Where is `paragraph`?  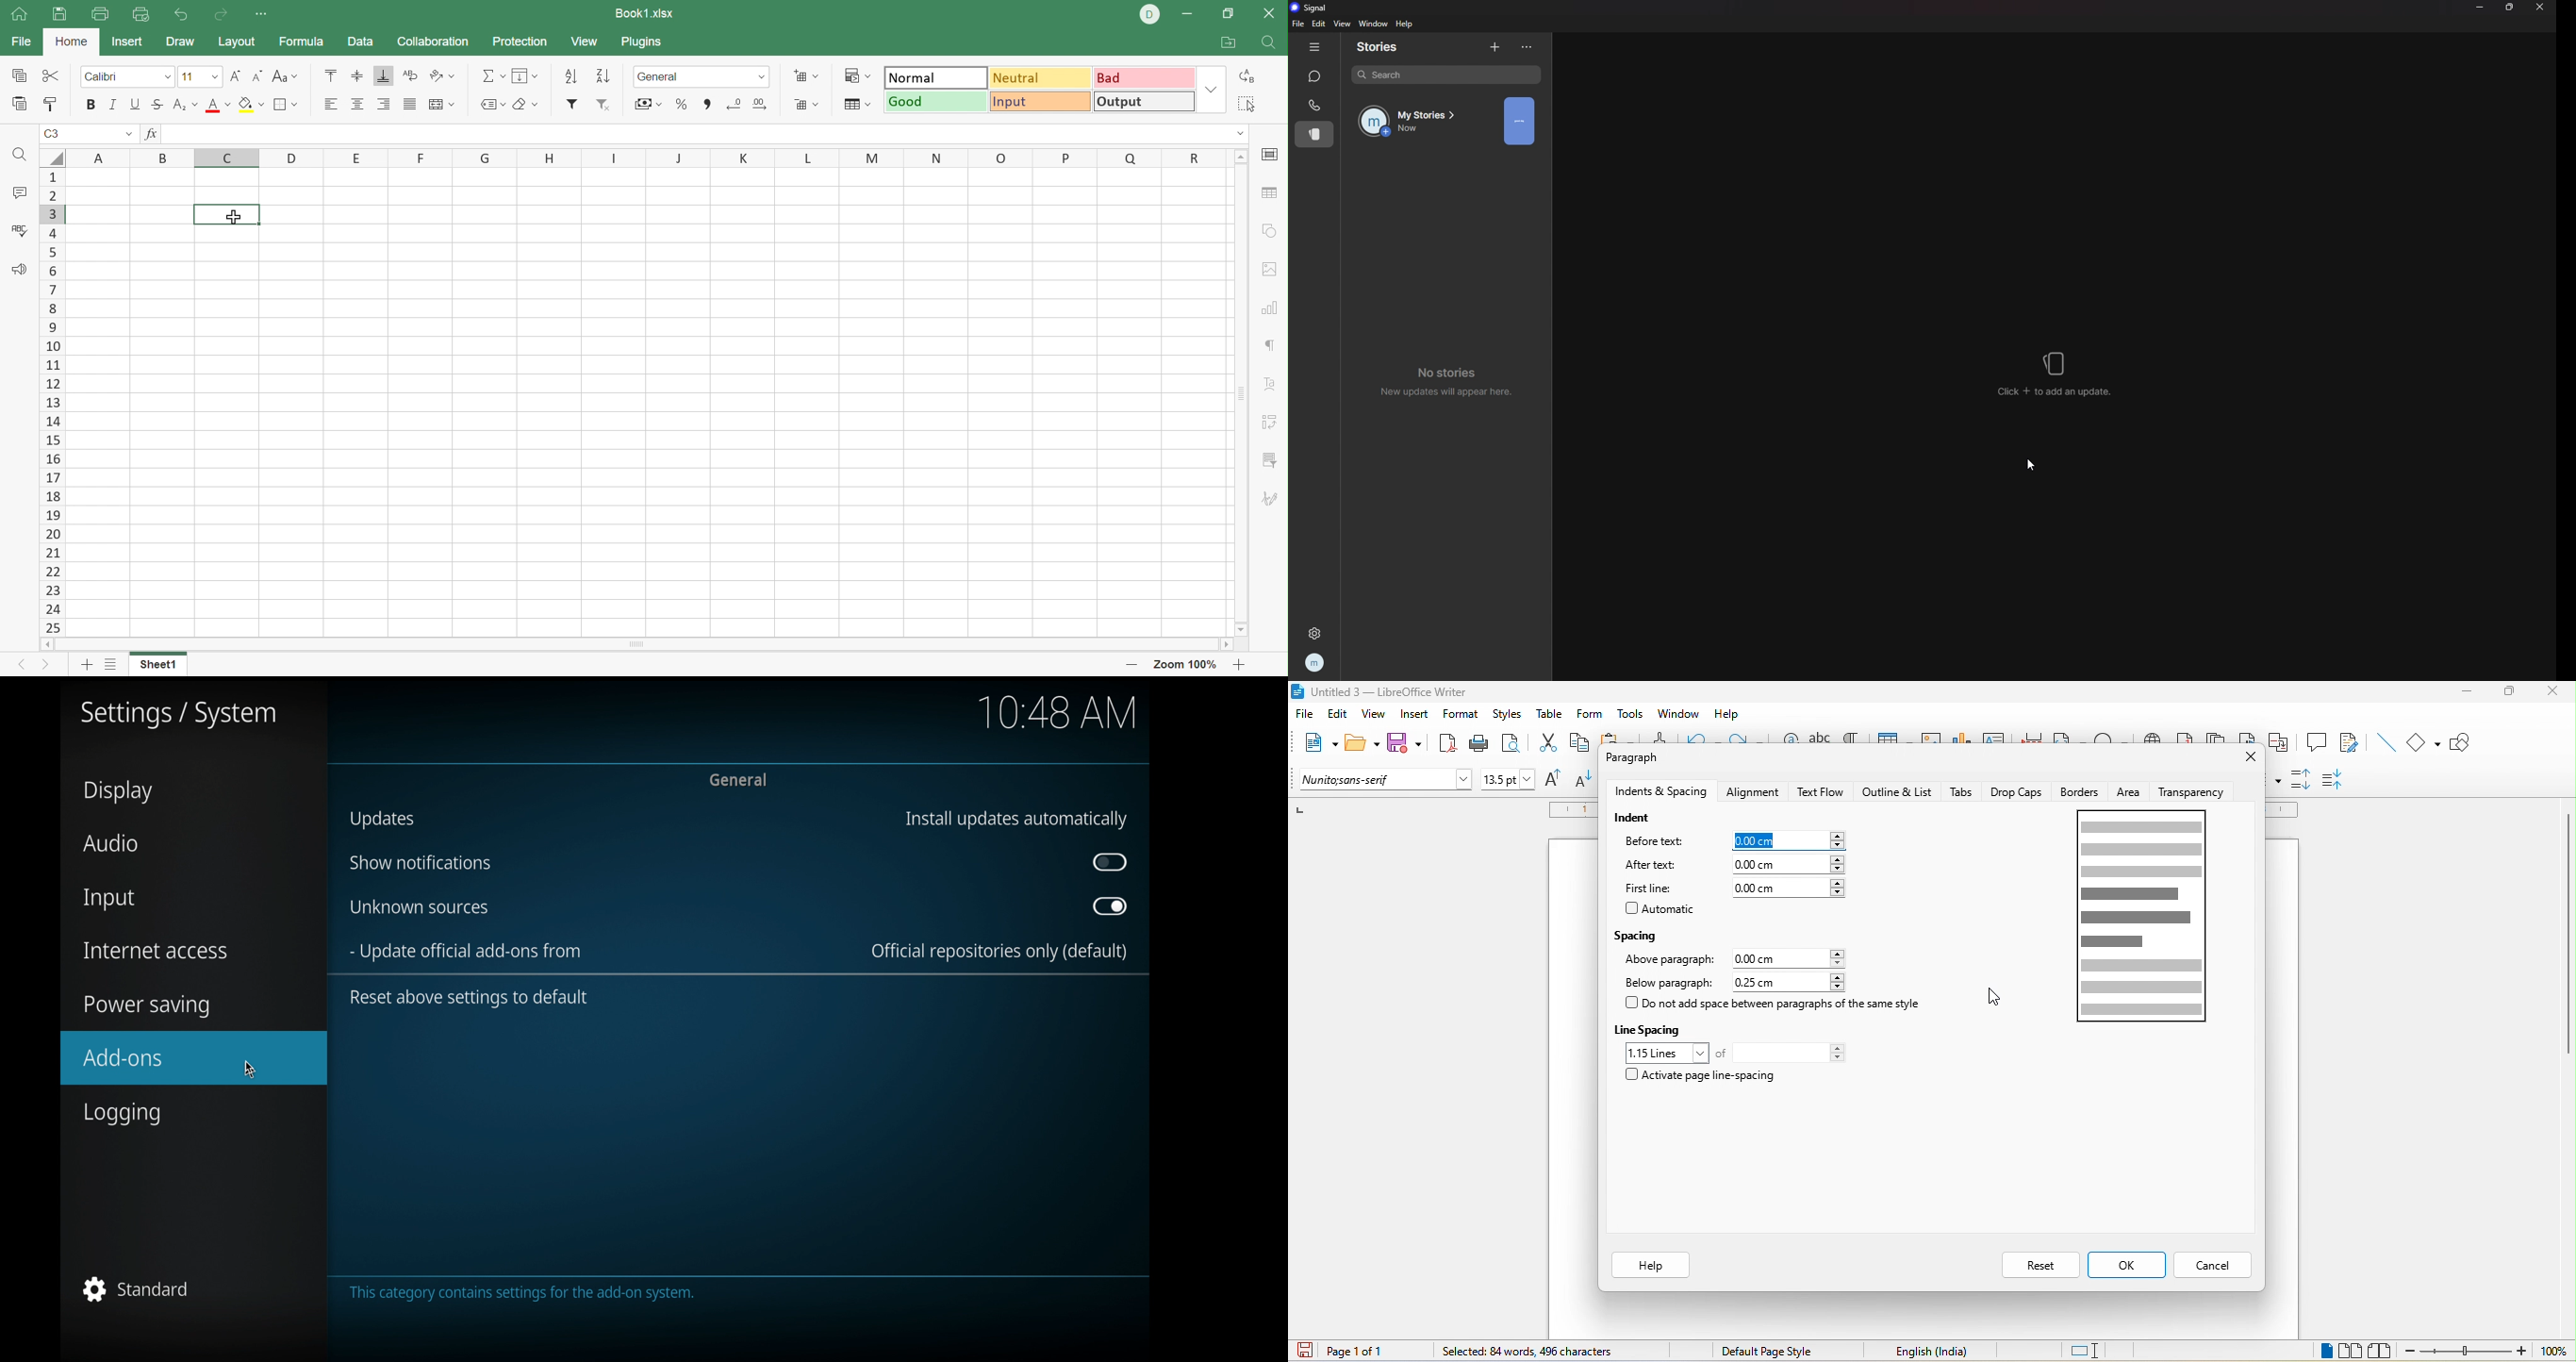 paragraph is located at coordinates (1641, 761).